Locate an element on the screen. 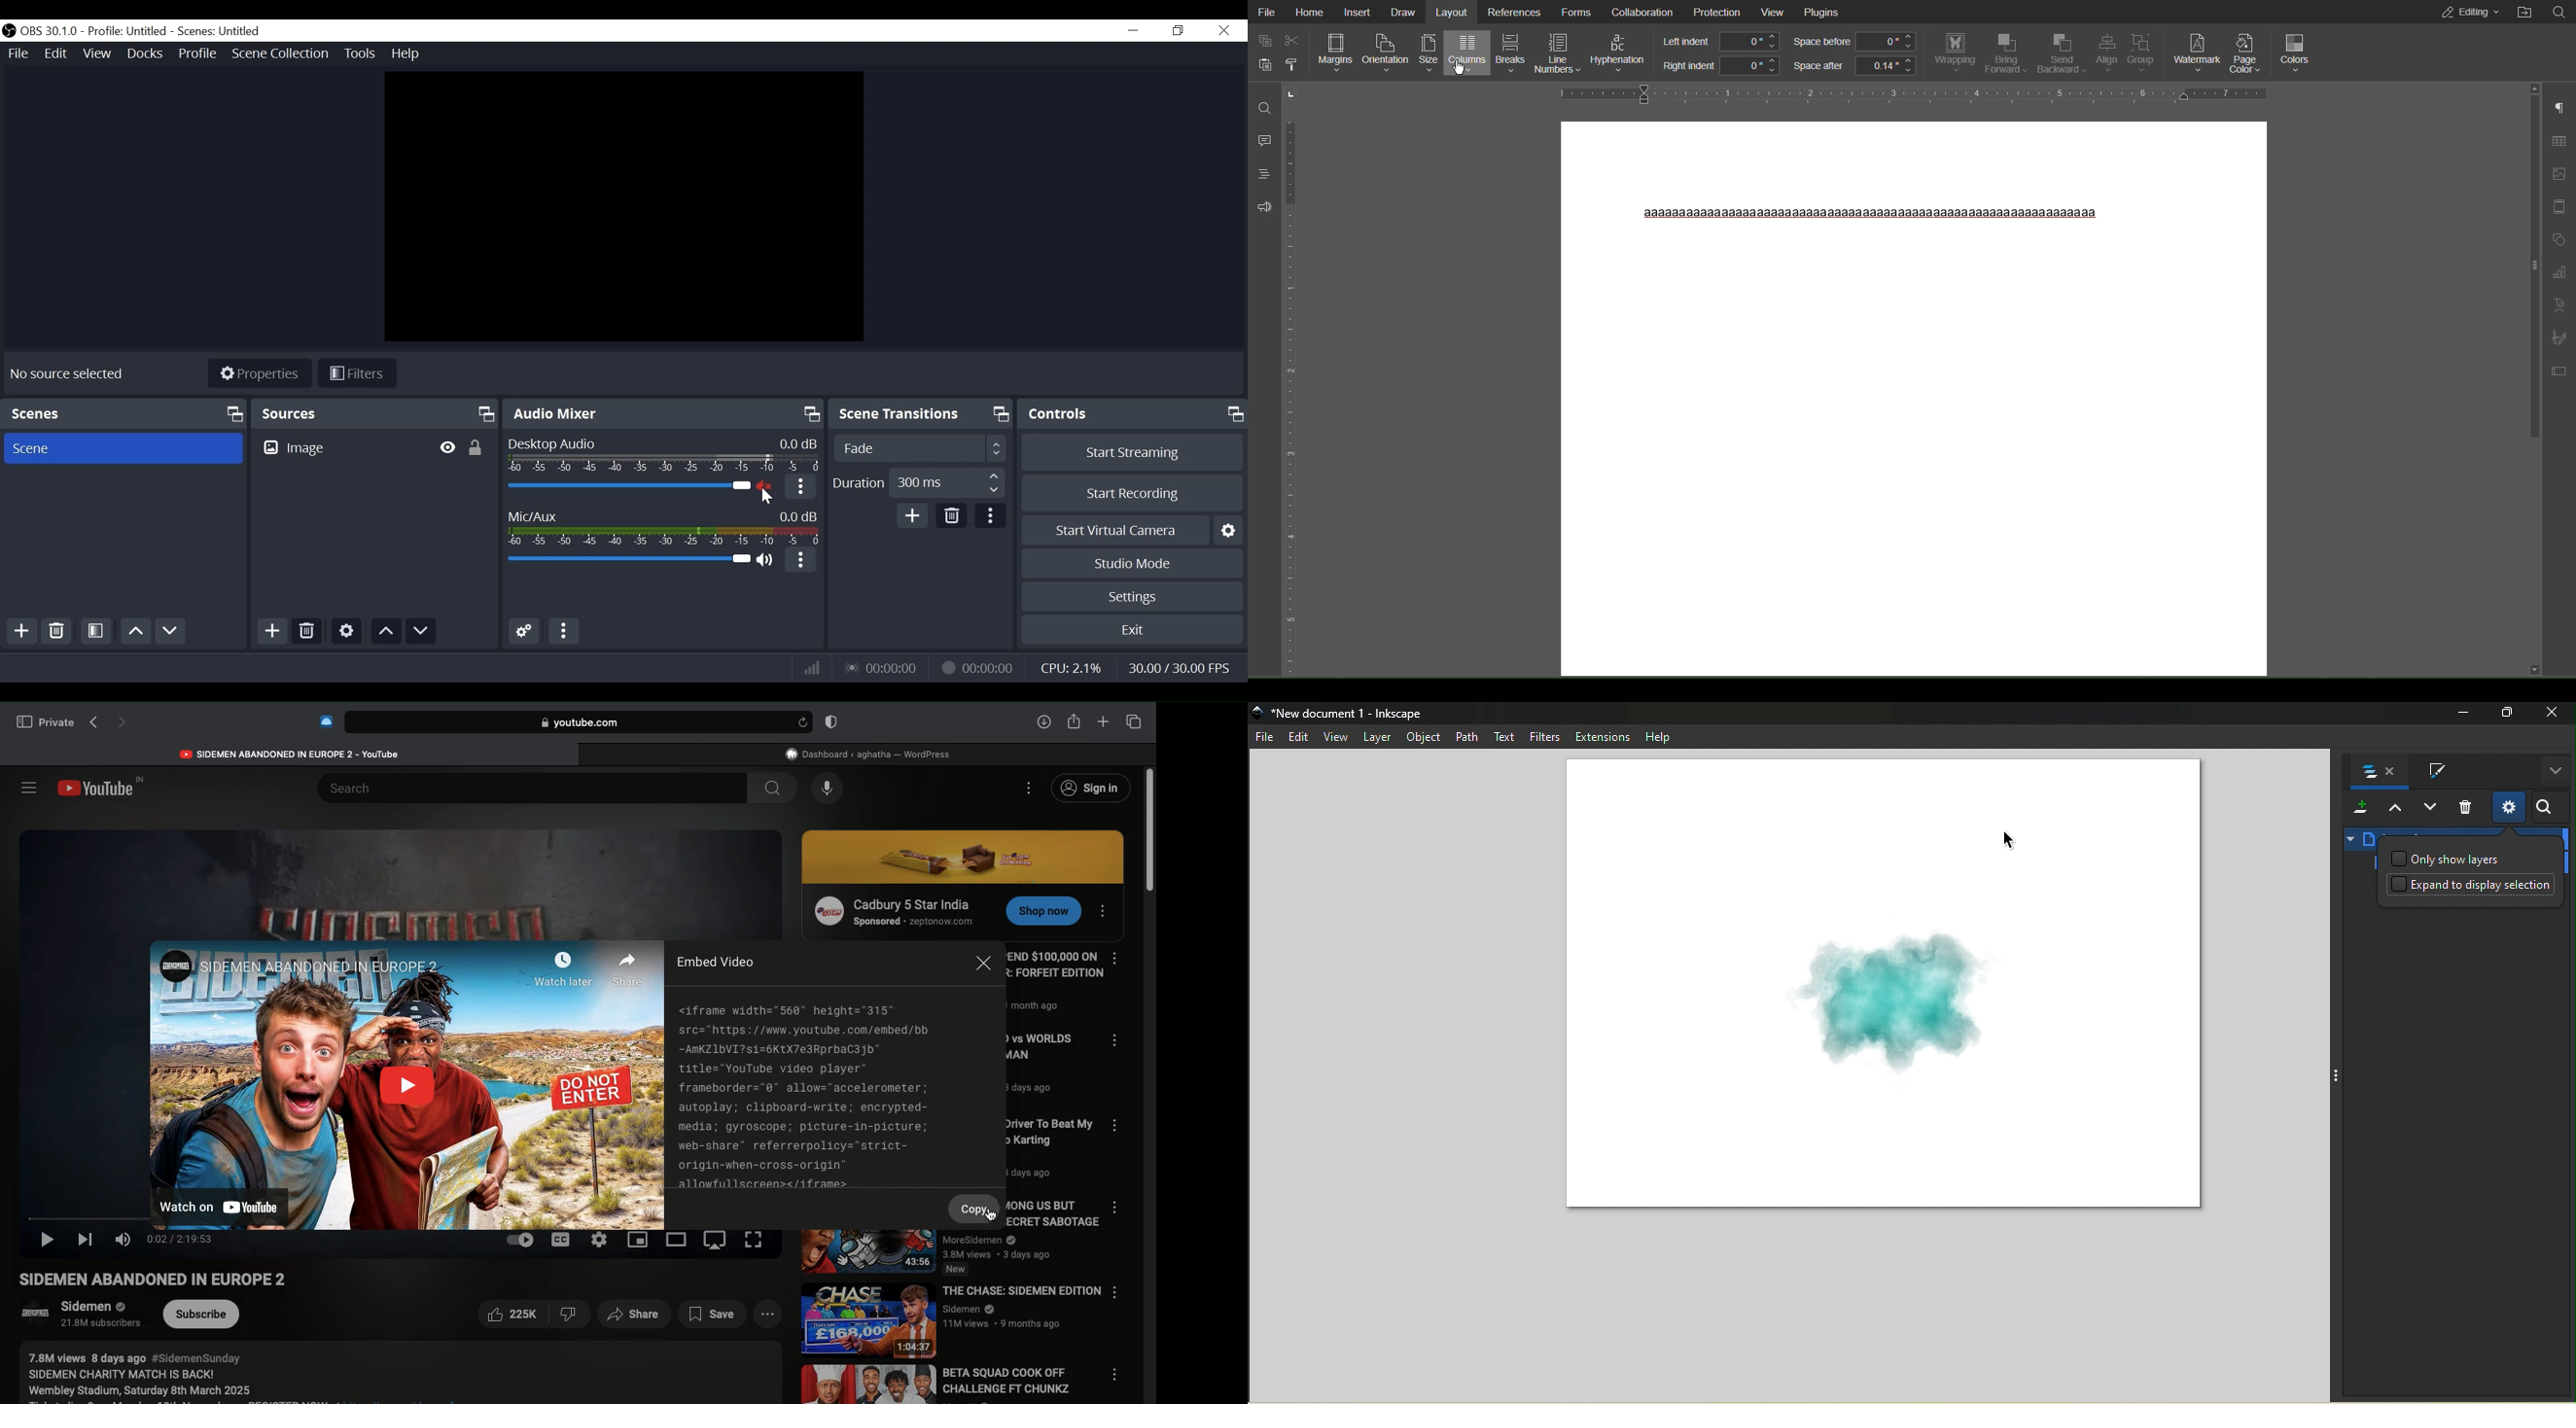  Hyphenation is located at coordinates (1620, 55).